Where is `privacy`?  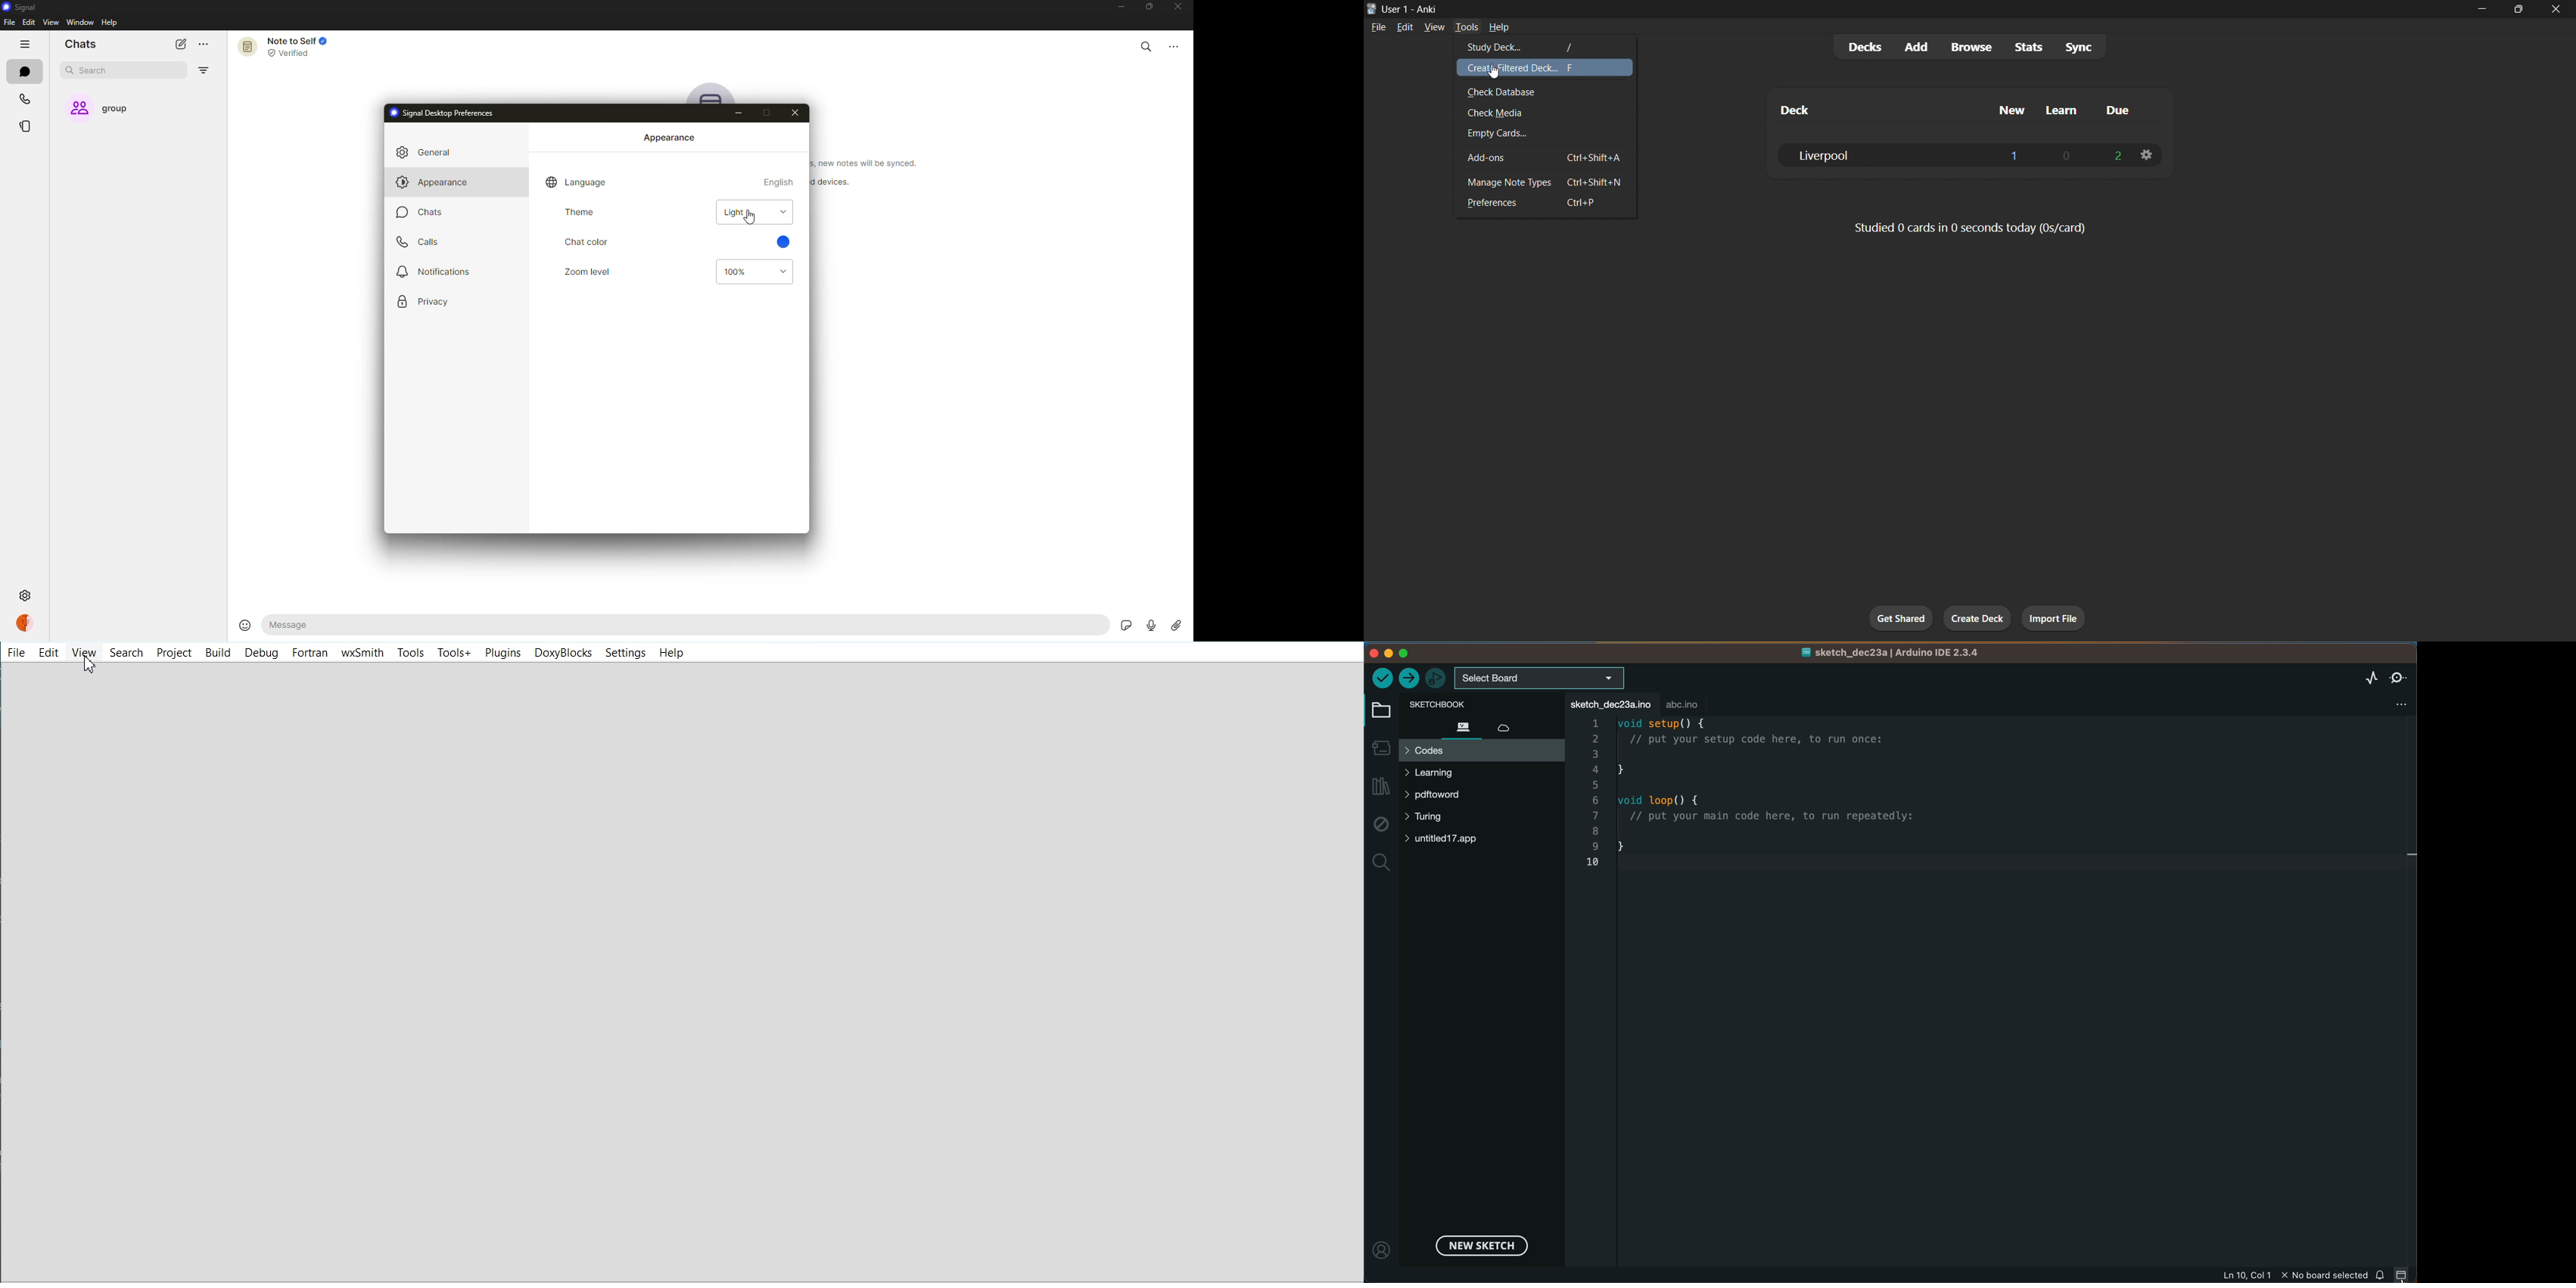
privacy is located at coordinates (426, 302).